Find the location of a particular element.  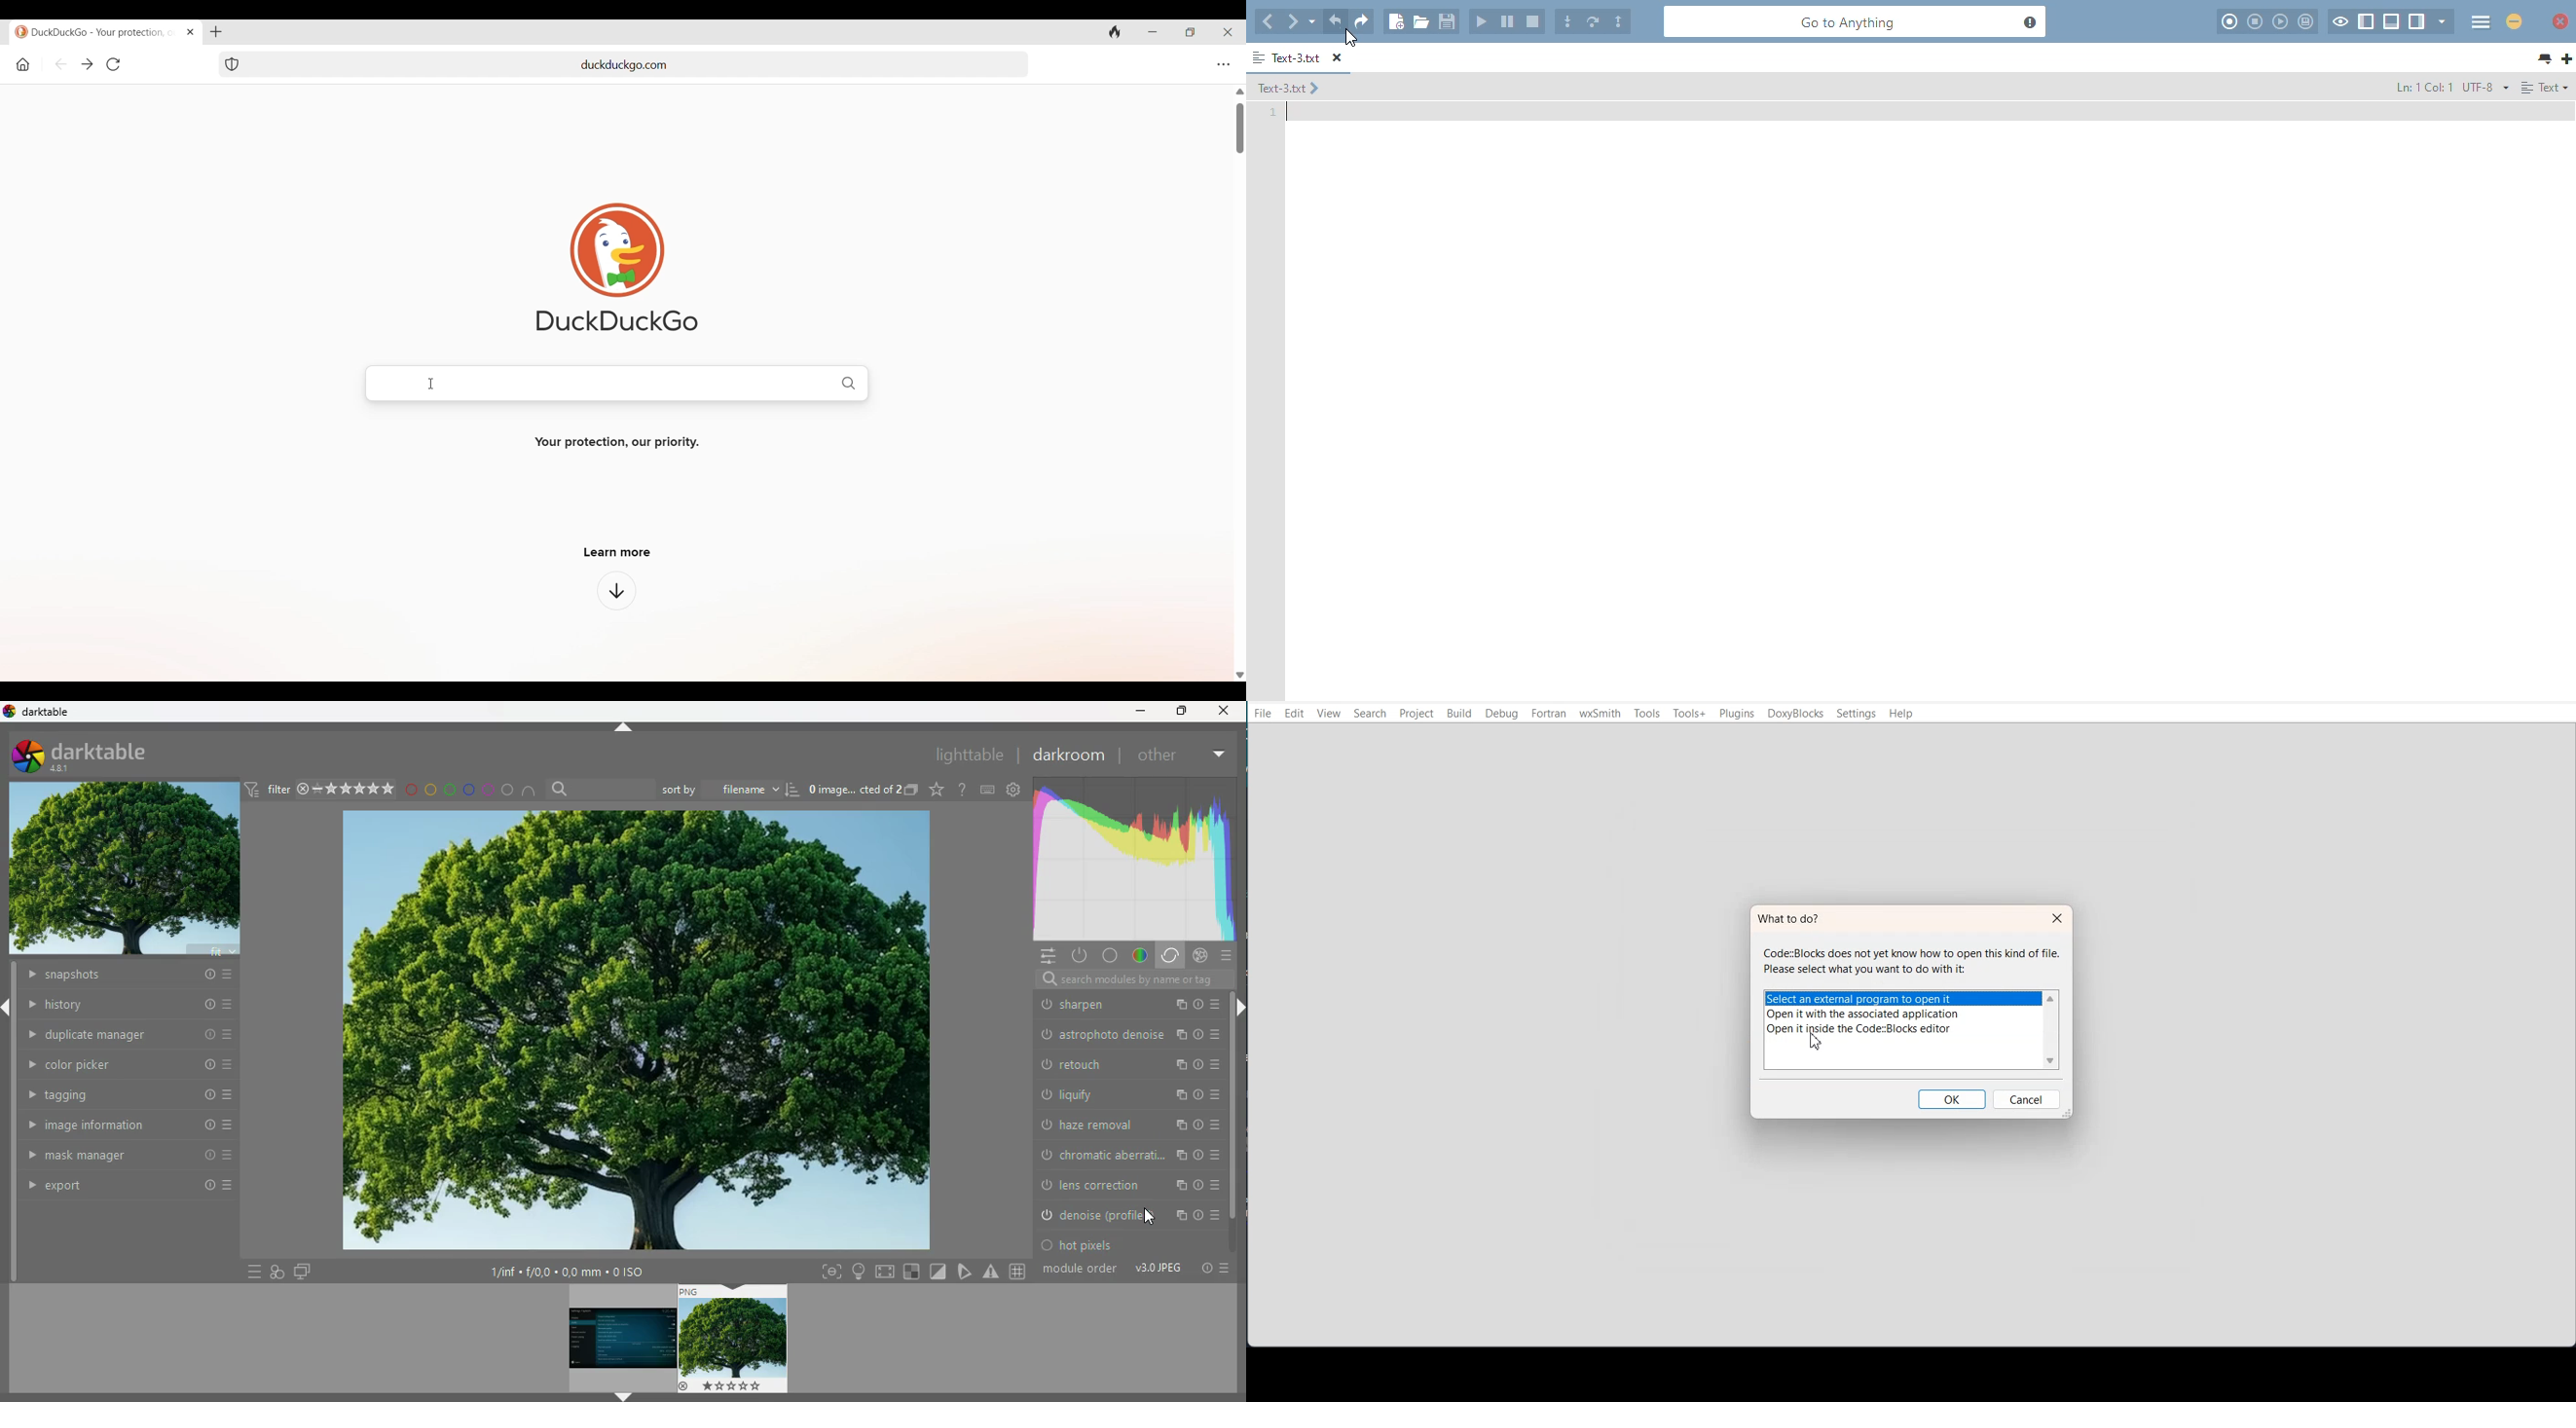

settings is located at coordinates (1017, 790).